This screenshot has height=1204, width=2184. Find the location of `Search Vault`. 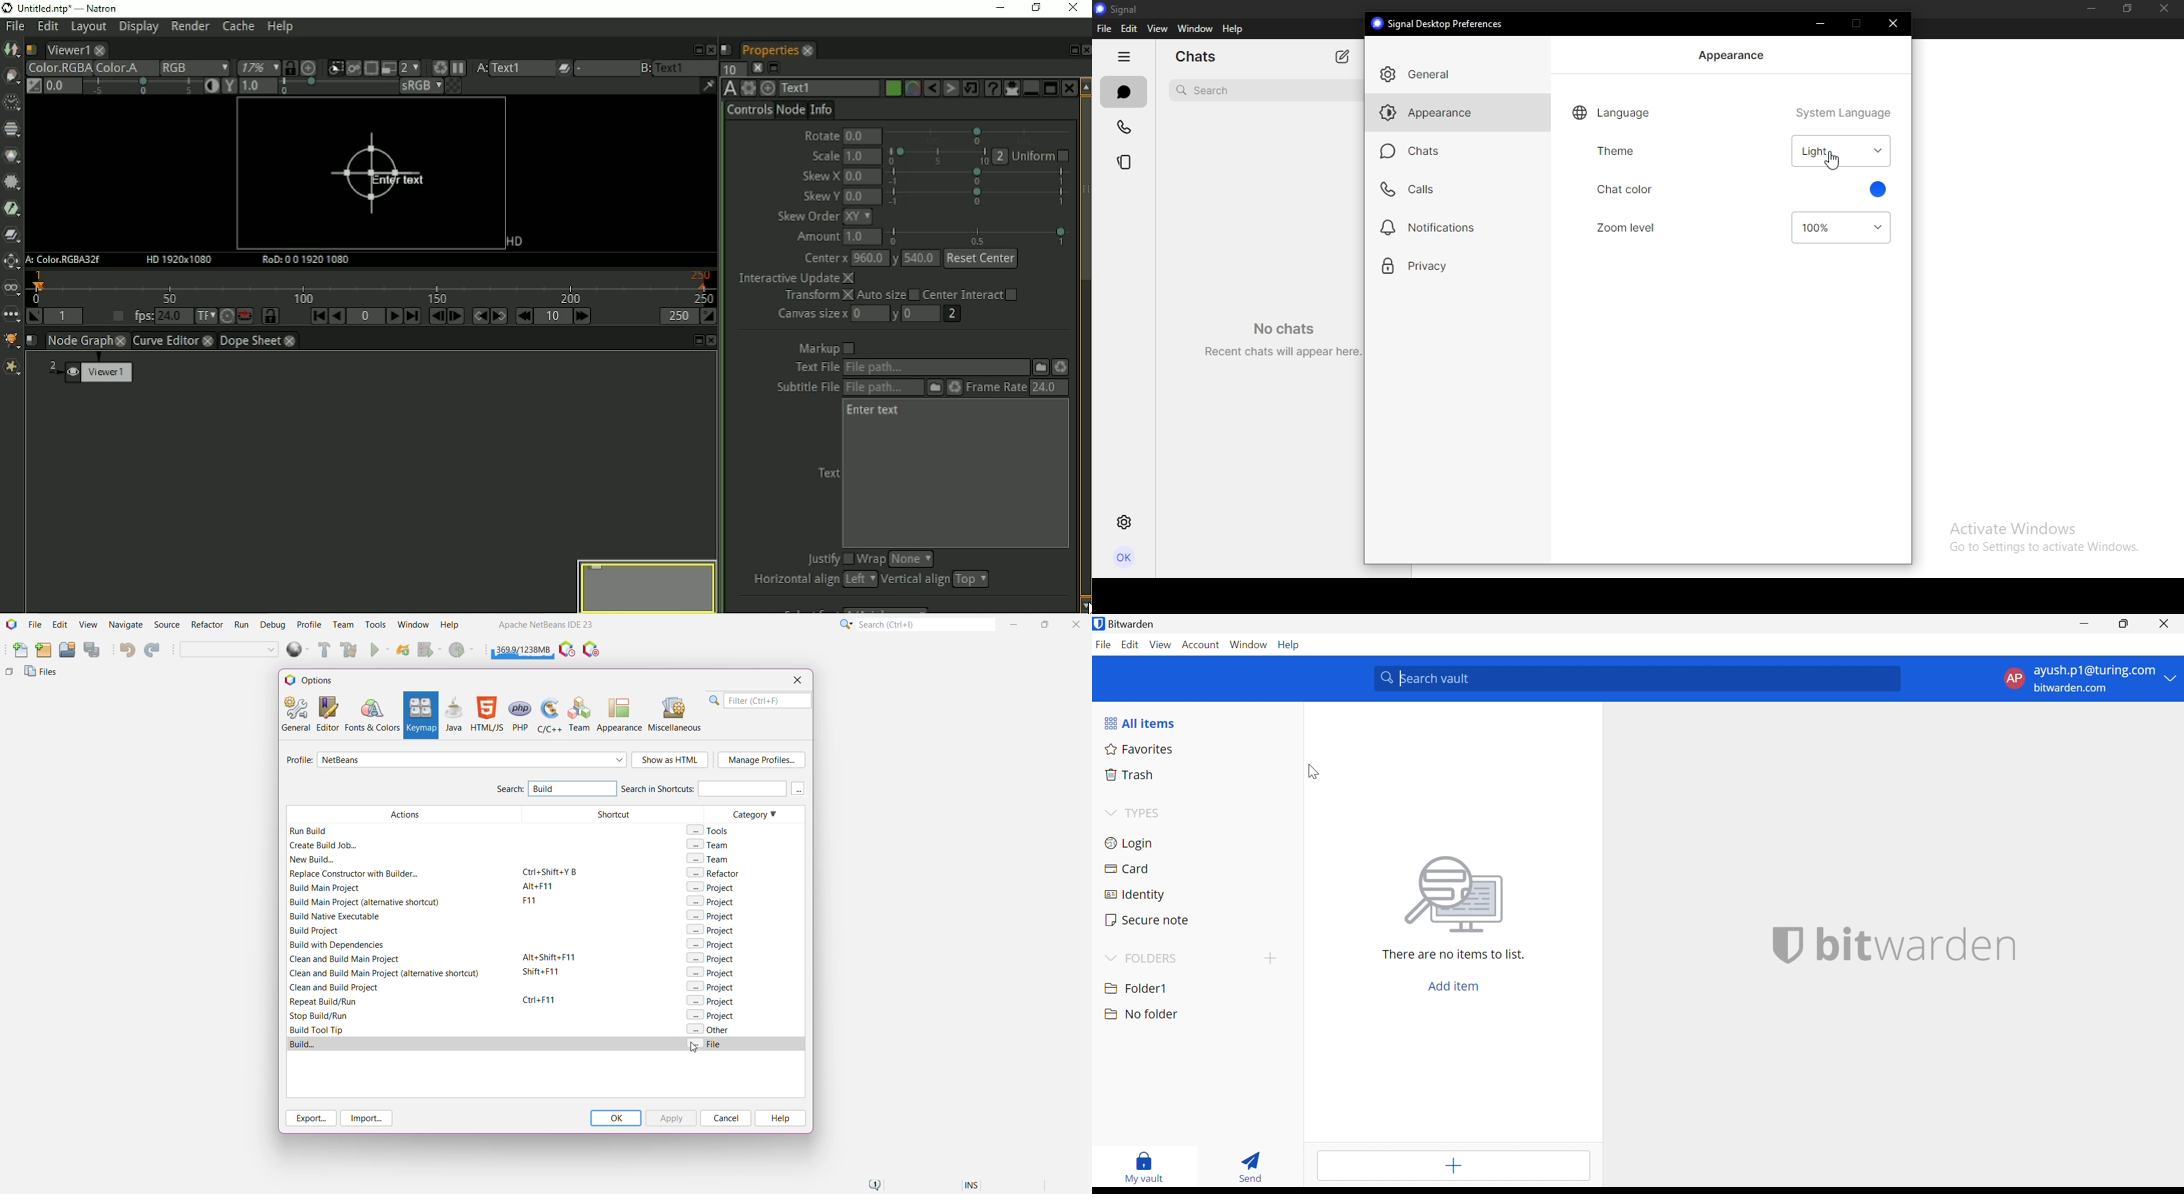

Search Vault is located at coordinates (1640, 679).